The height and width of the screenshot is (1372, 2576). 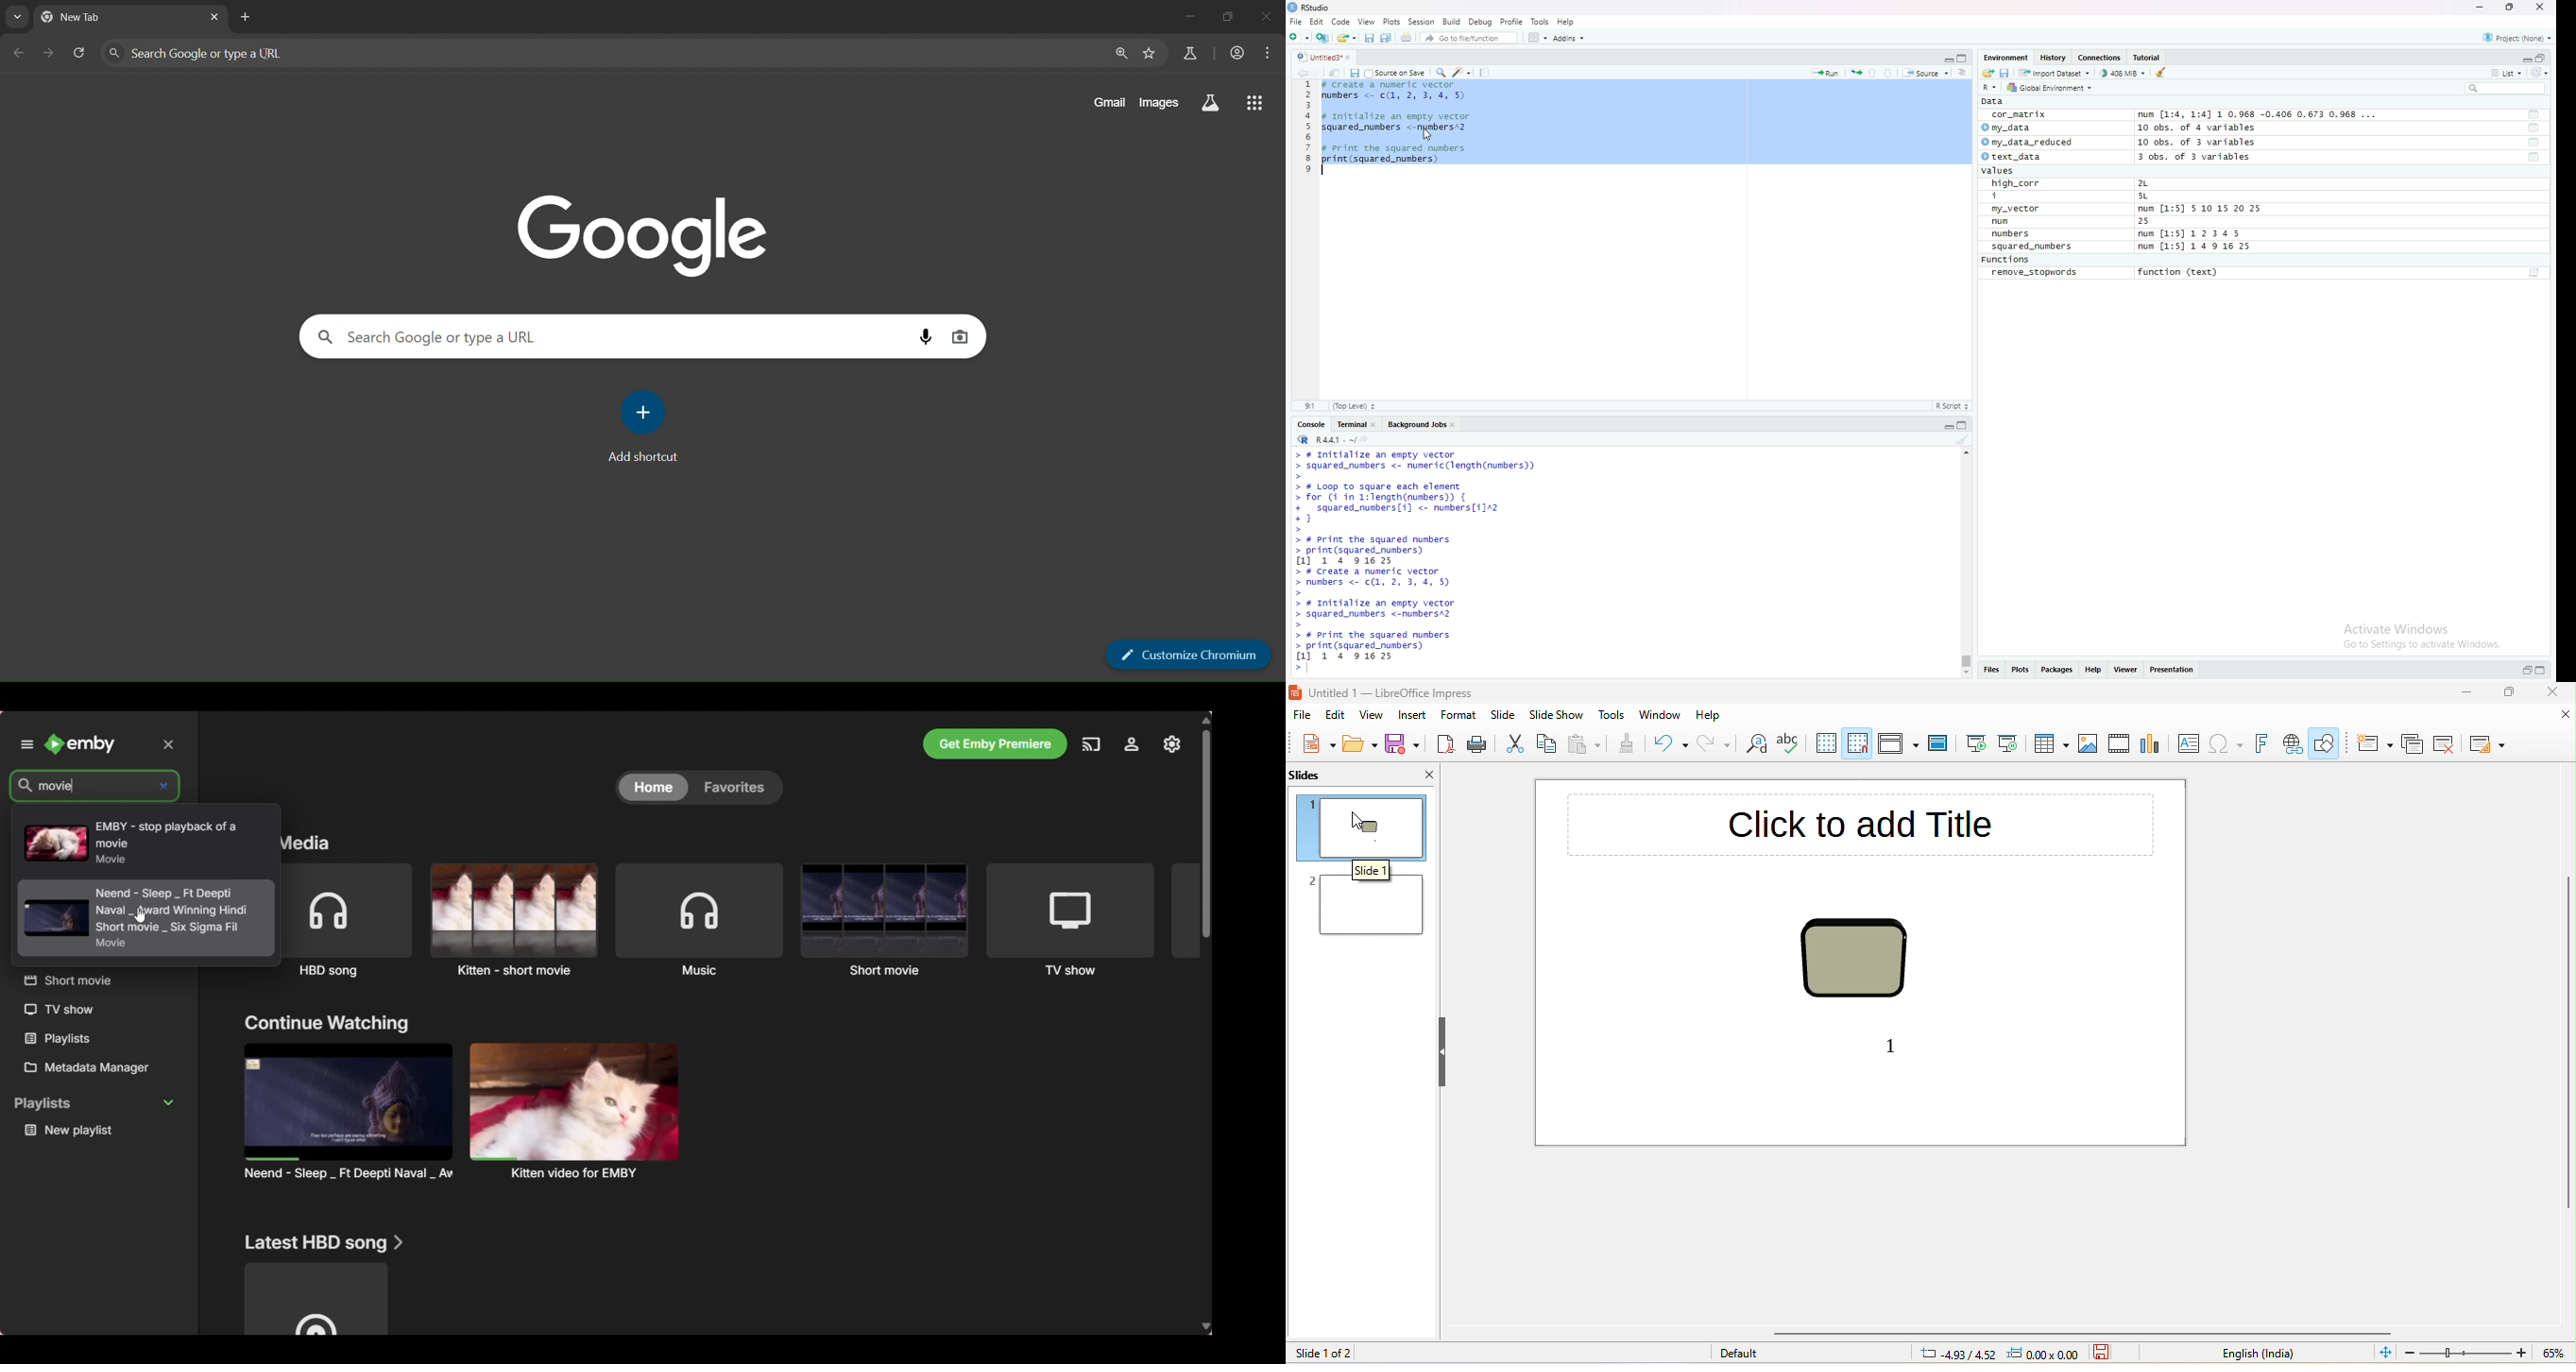 What do you see at coordinates (2158, 222) in the screenshot?
I see `25` at bounding box center [2158, 222].